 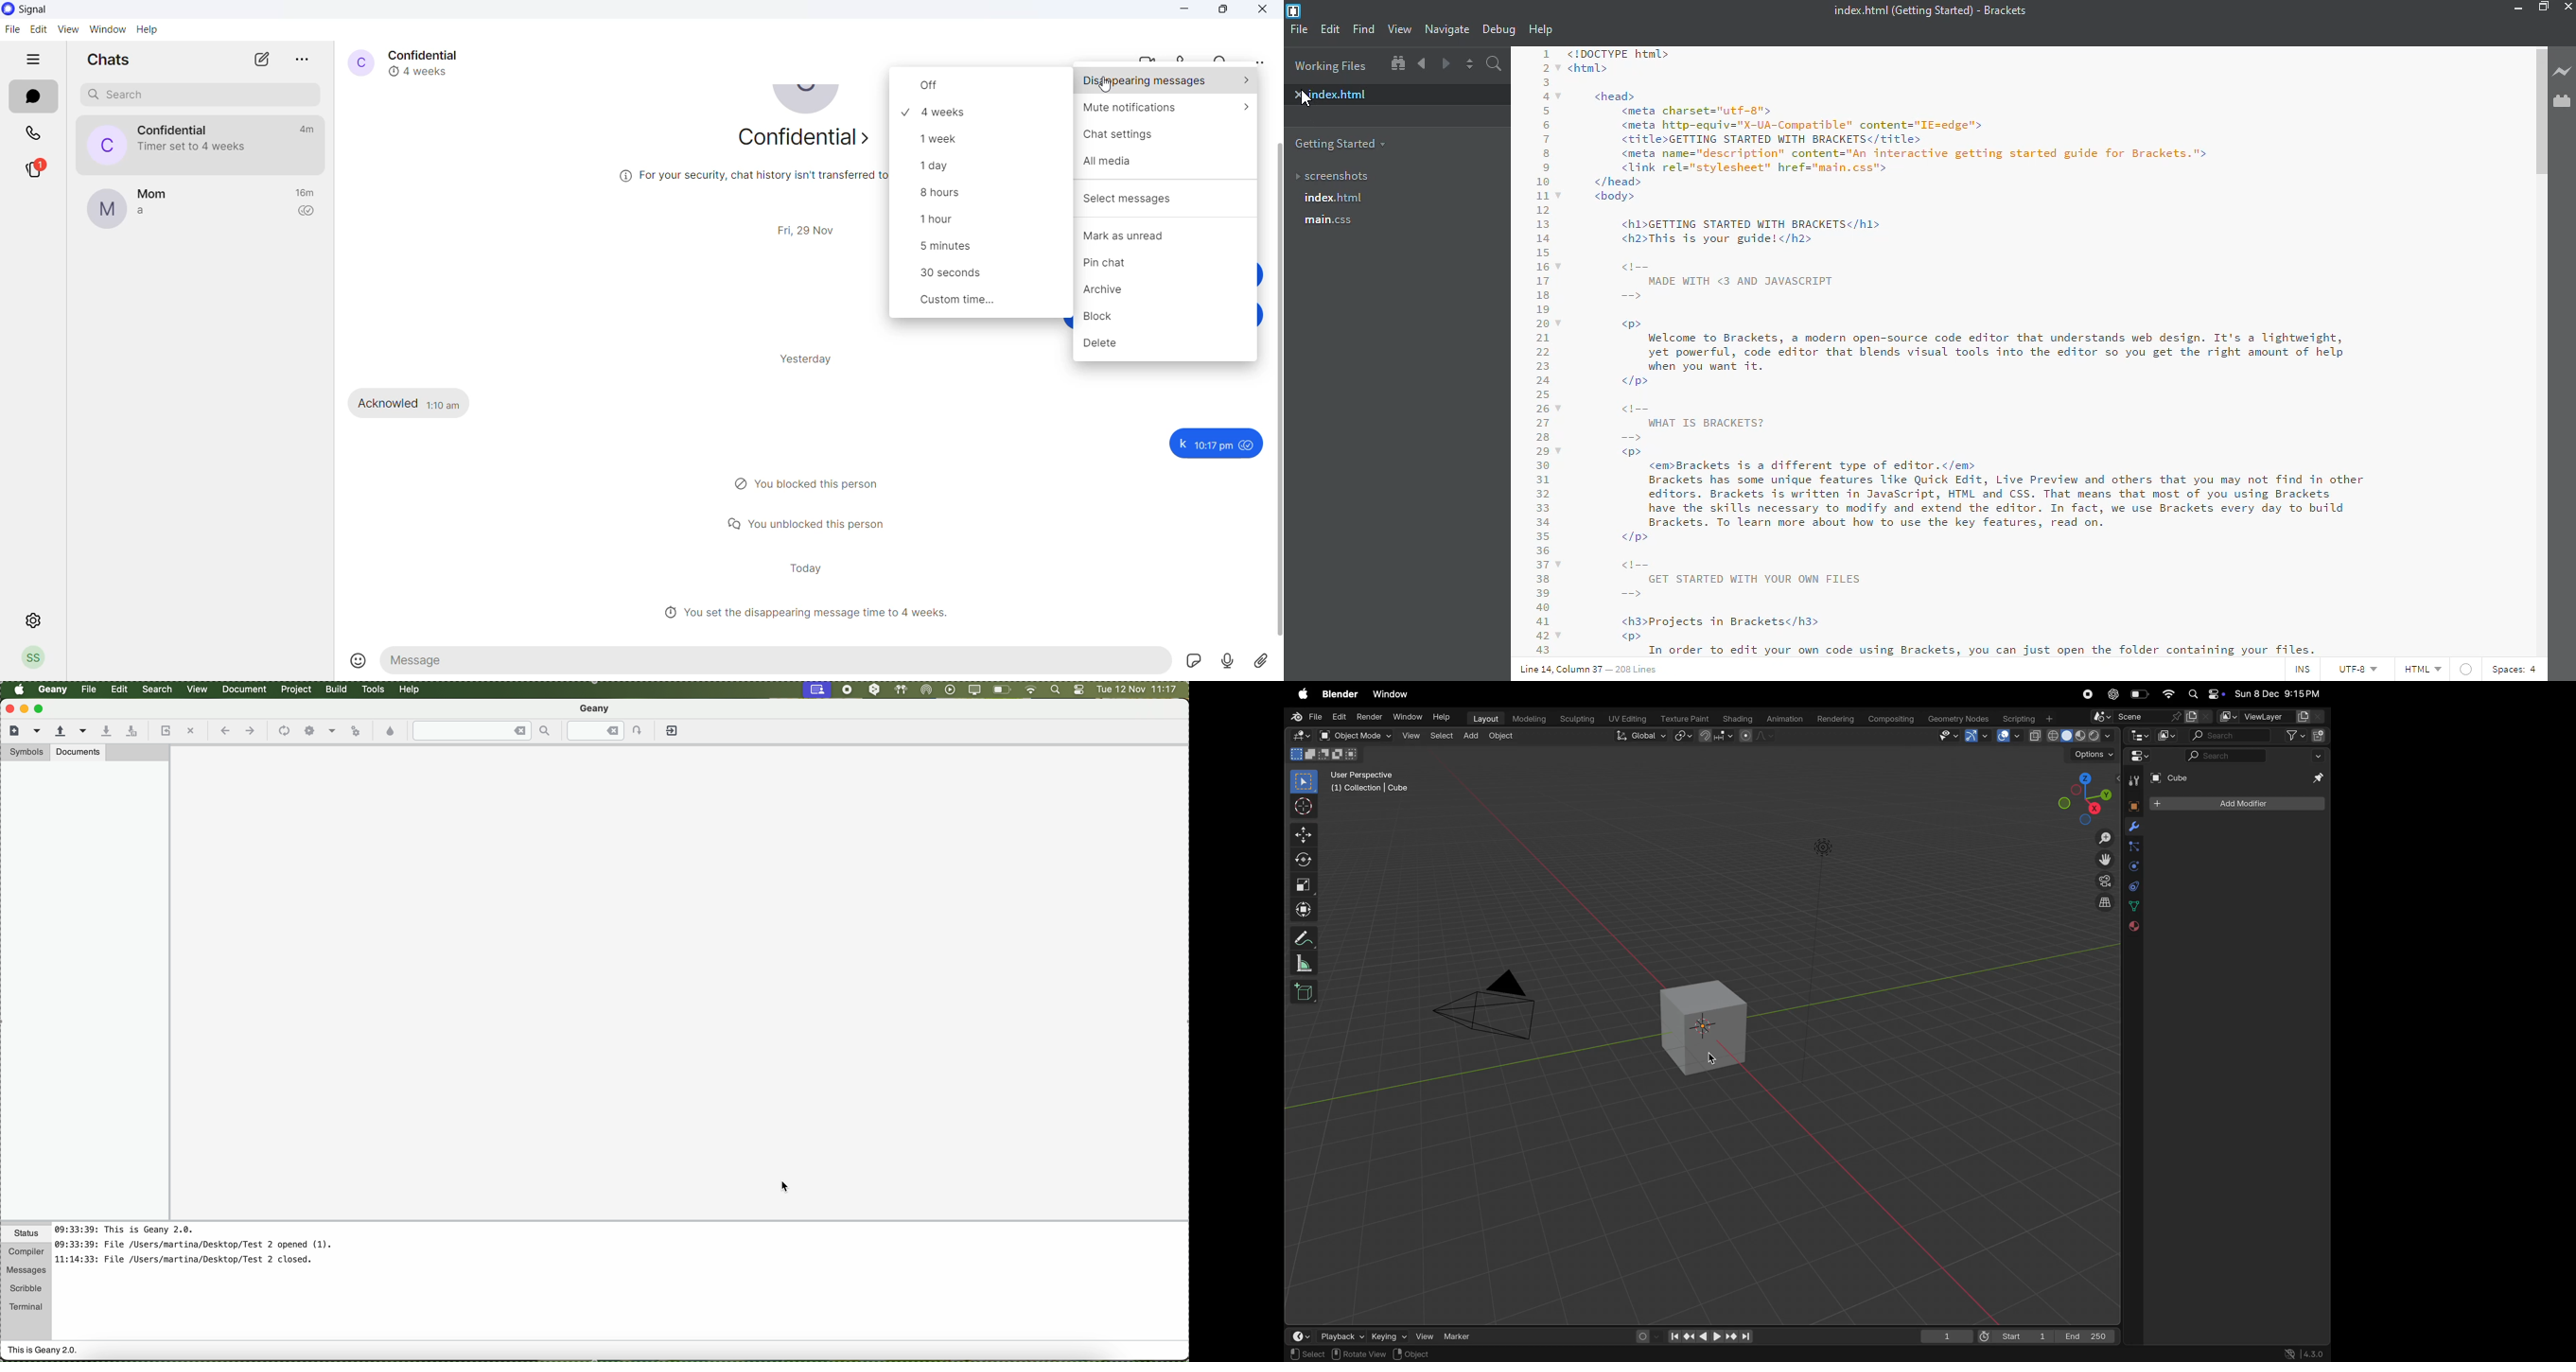 What do you see at coordinates (1170, 293) in the screenshot?
I see `archive` at bounding box center [1170, 293].